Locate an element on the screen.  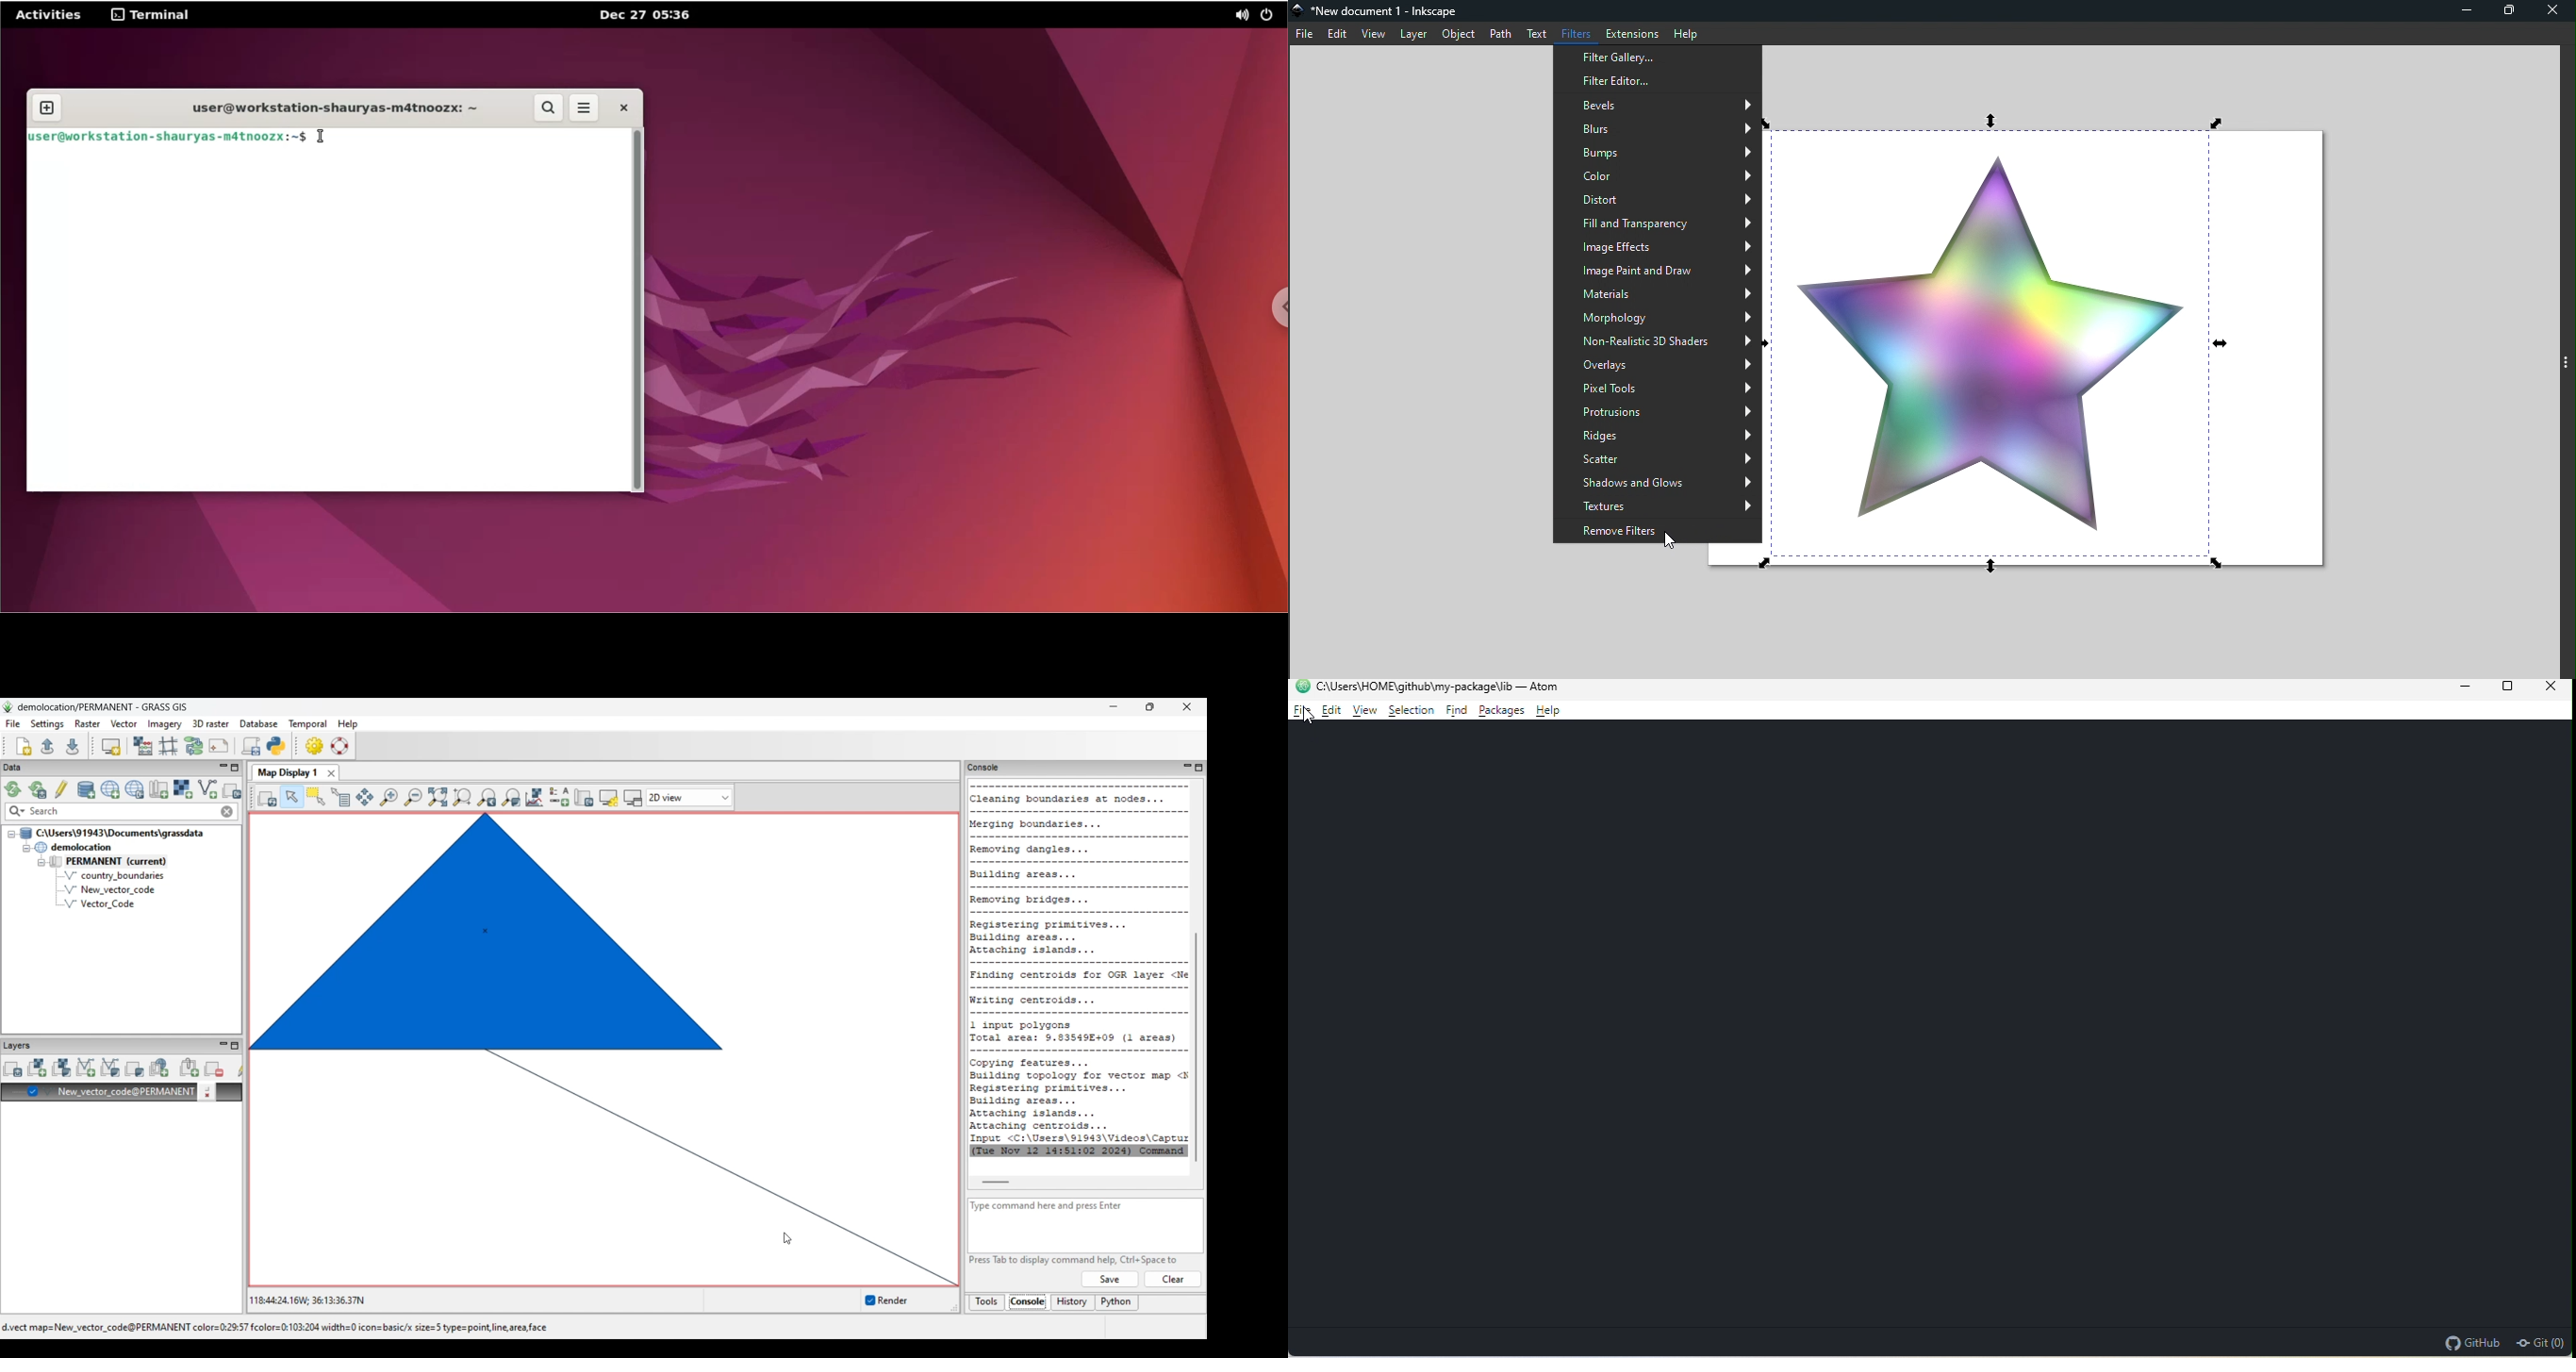
cursor is located at coordinates (787, 1238).